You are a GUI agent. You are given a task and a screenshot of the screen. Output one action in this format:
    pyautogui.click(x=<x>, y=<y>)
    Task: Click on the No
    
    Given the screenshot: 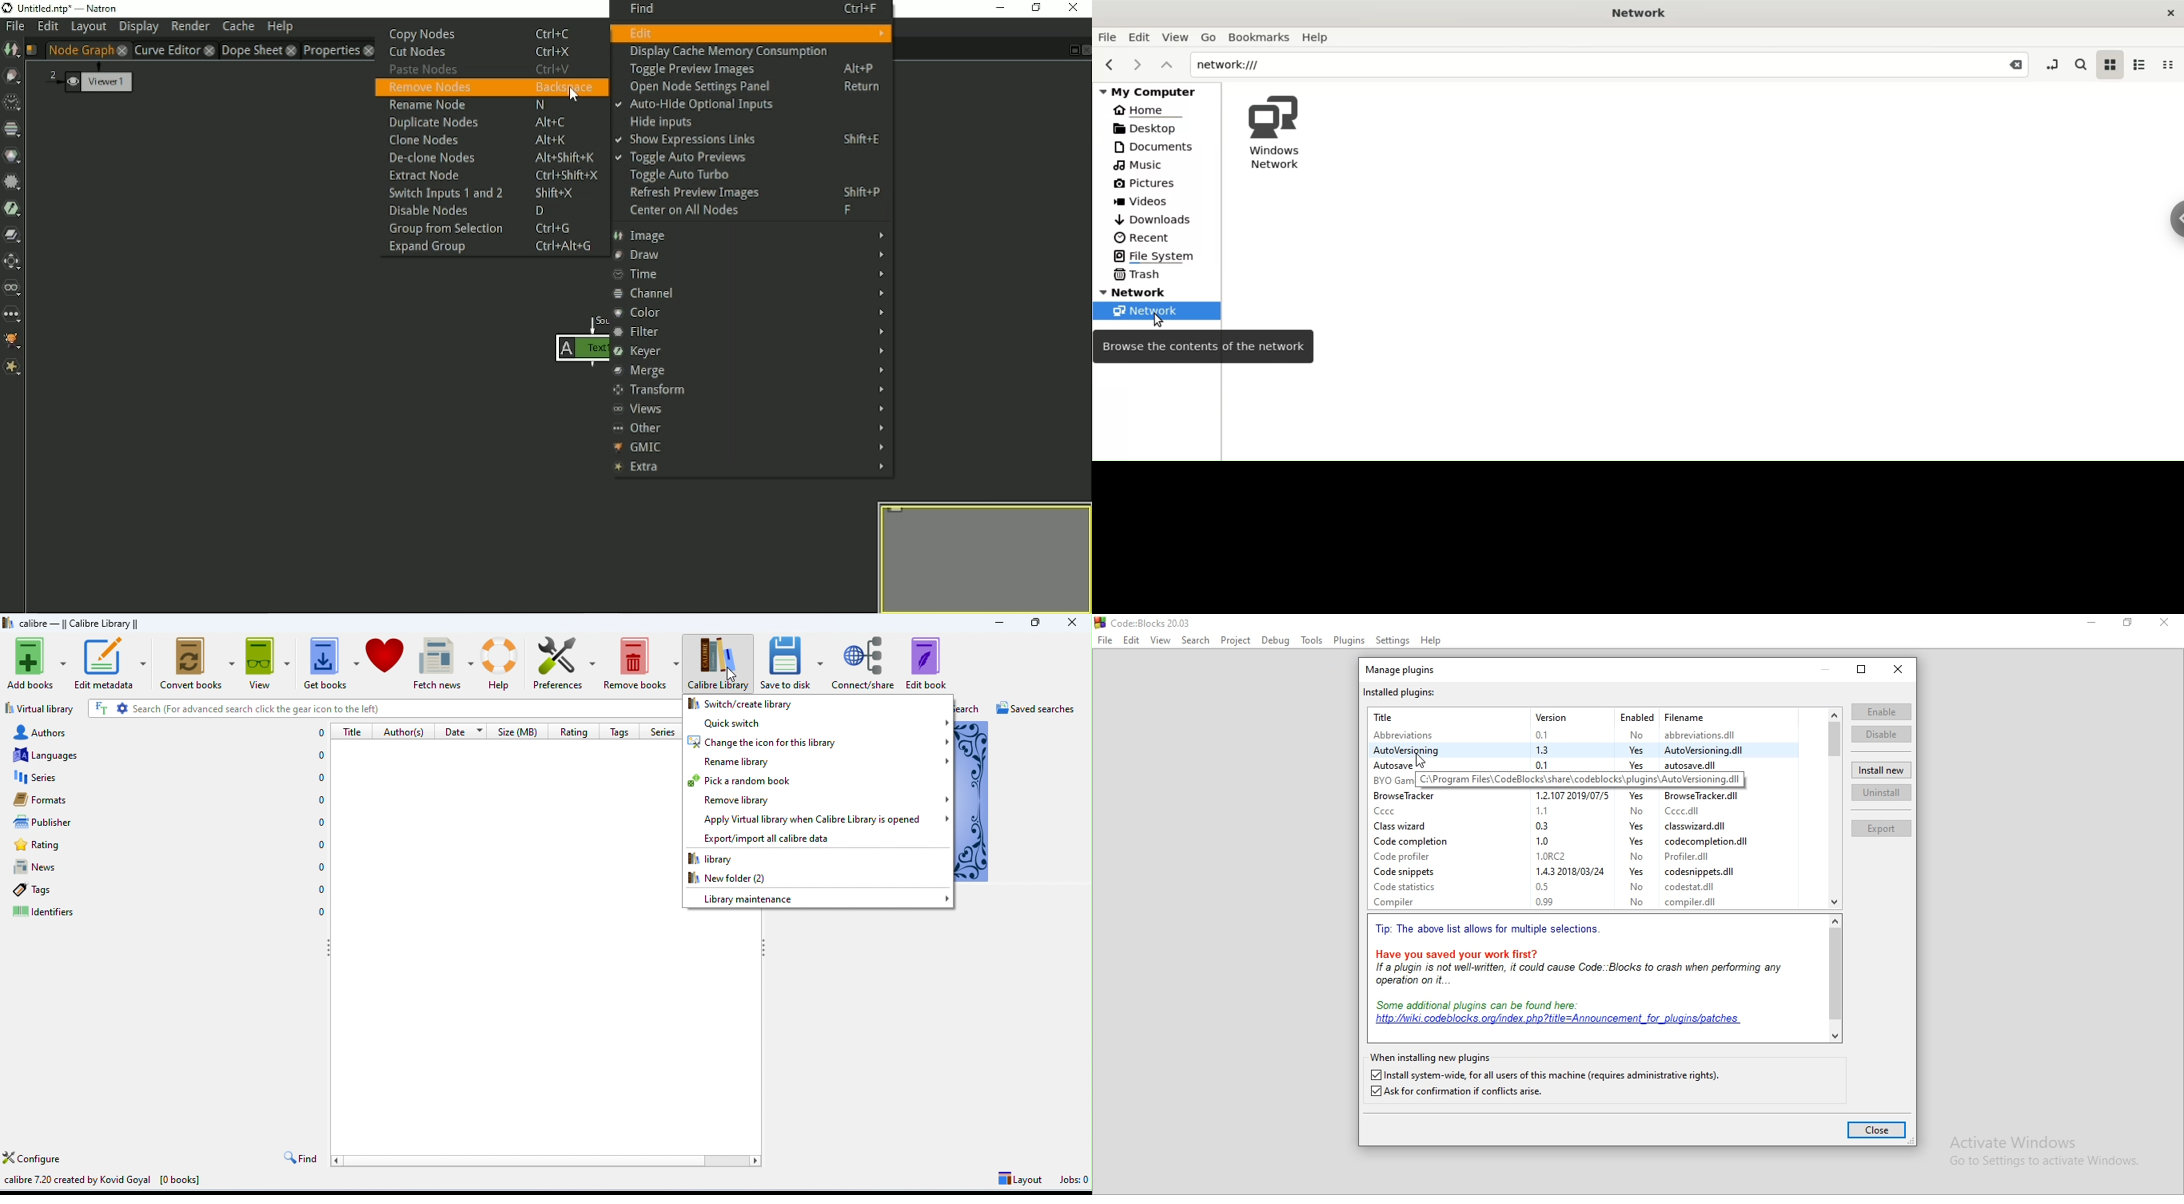 What is the action you would take?
    pyautogui.click(x=1636, y=812)
    